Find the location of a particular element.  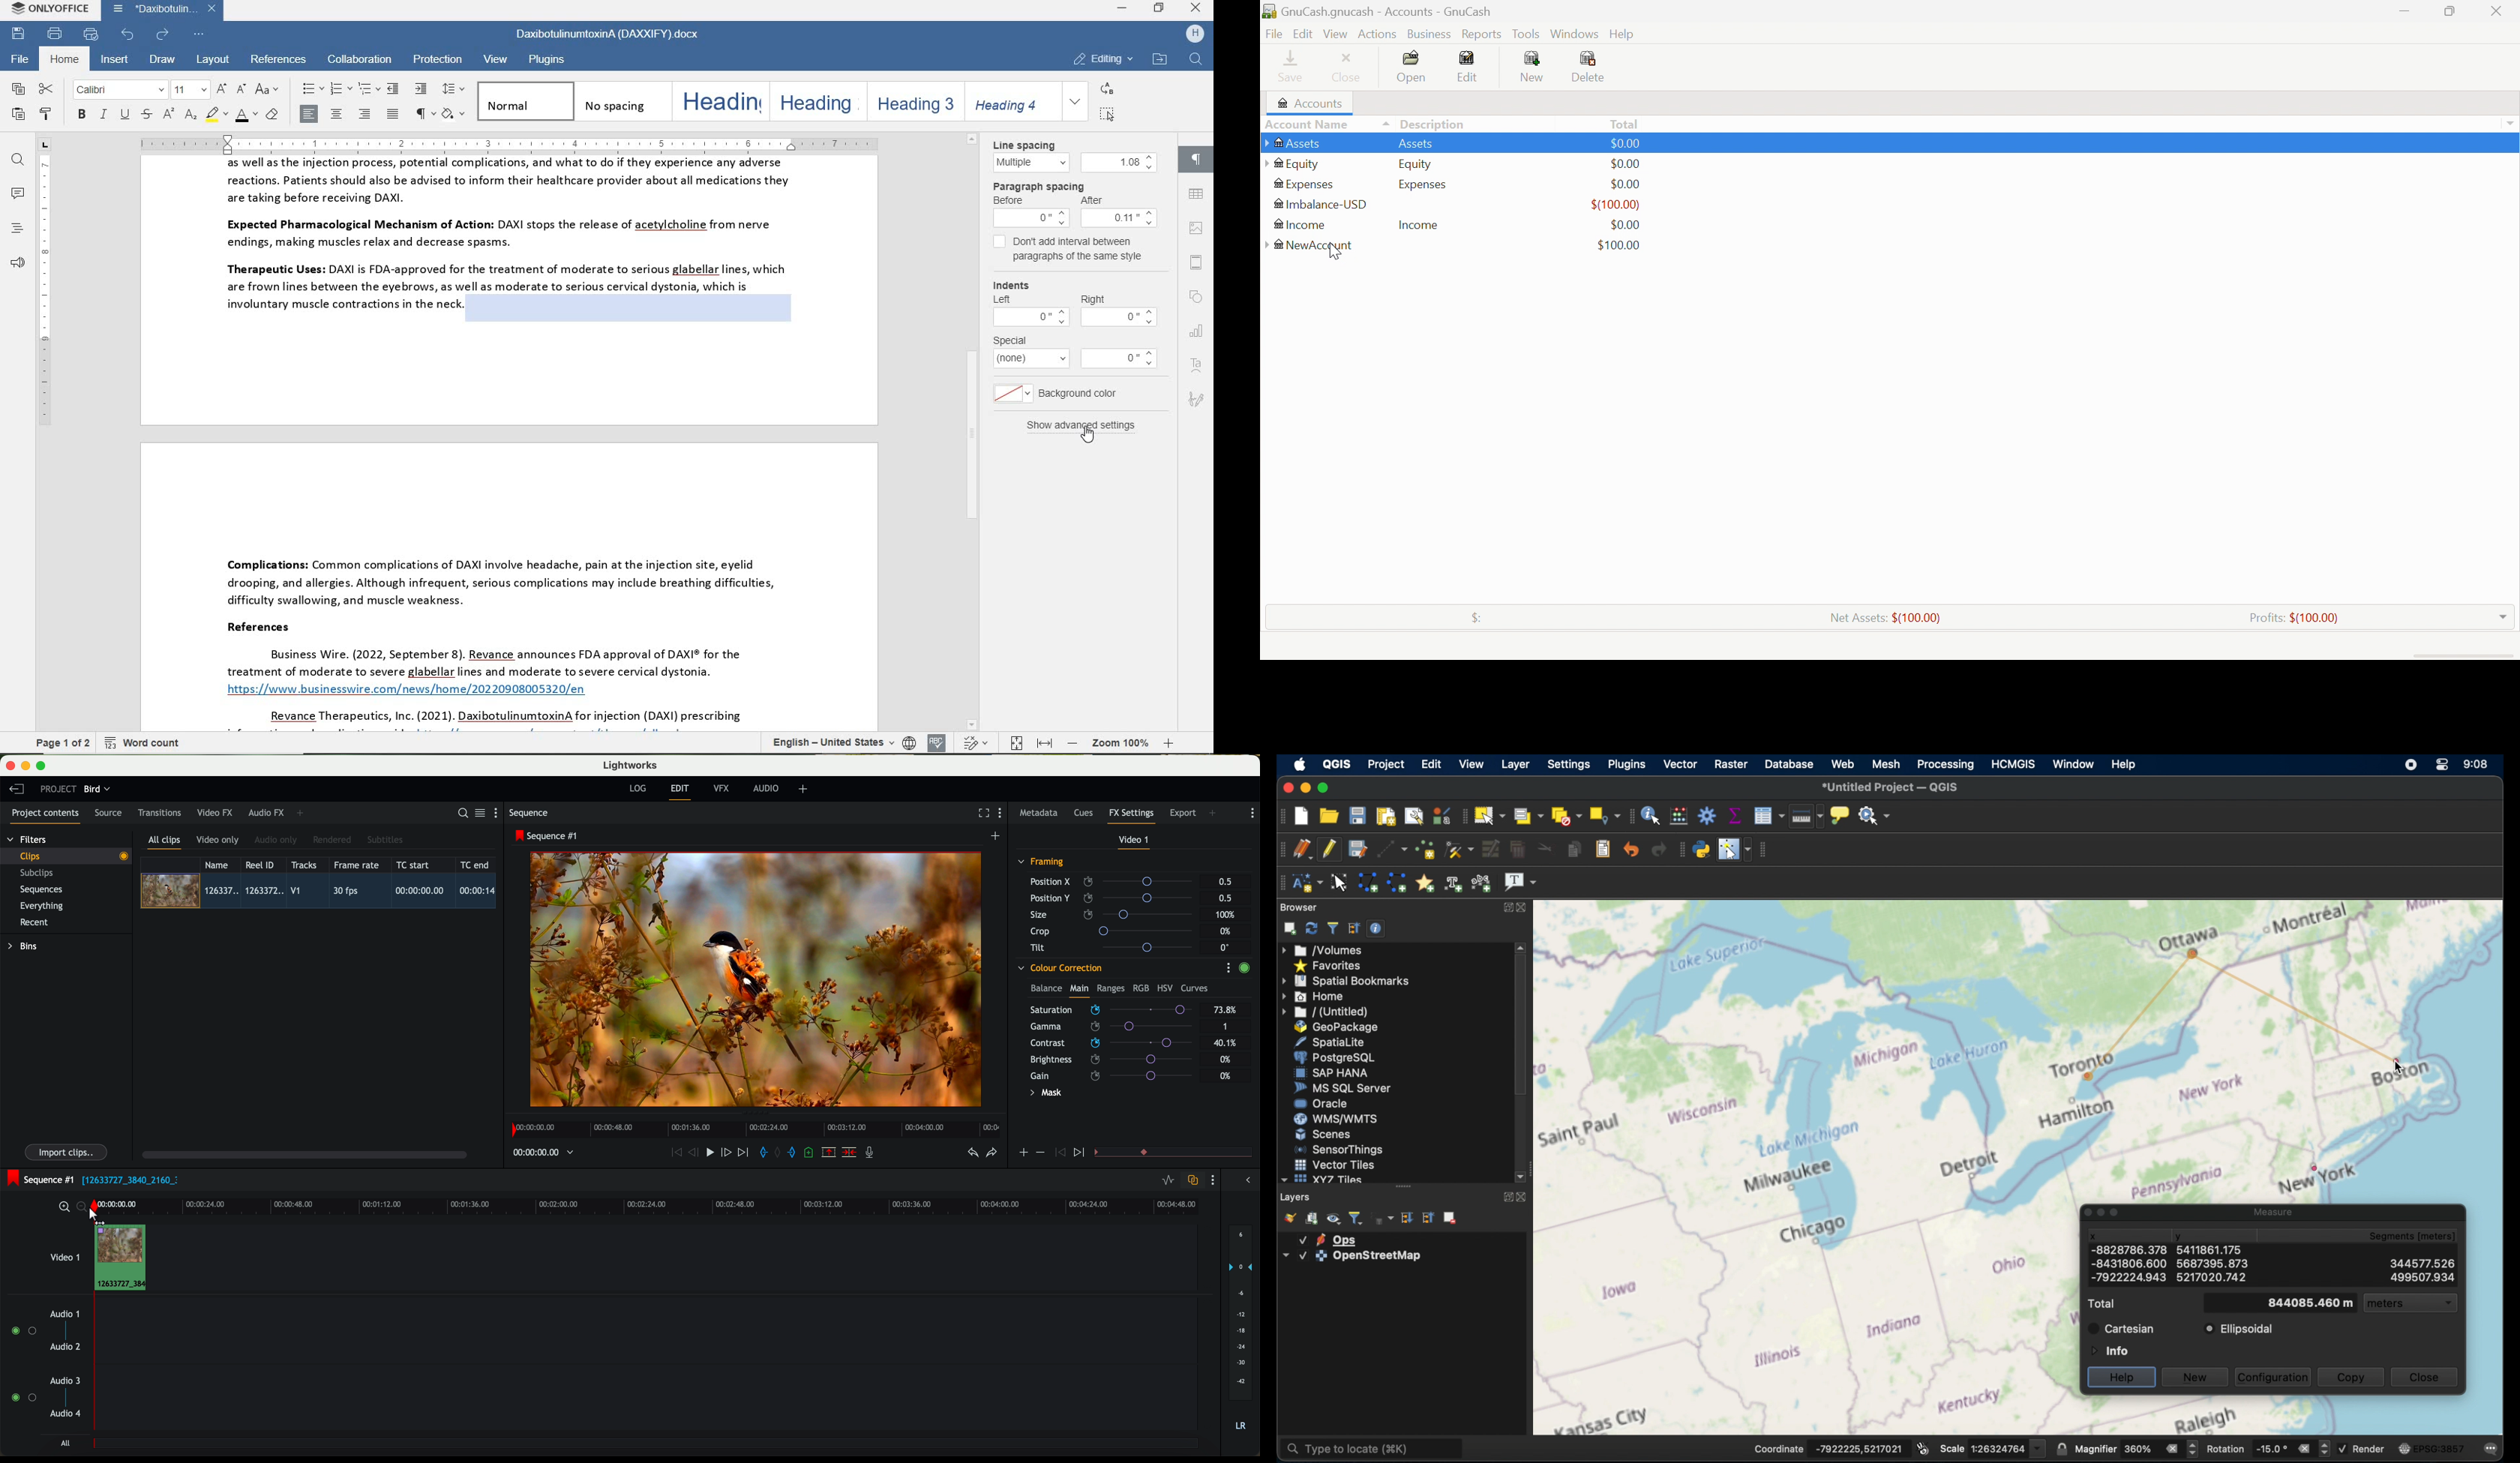

video 1 is located at coordinates (1135, 842).